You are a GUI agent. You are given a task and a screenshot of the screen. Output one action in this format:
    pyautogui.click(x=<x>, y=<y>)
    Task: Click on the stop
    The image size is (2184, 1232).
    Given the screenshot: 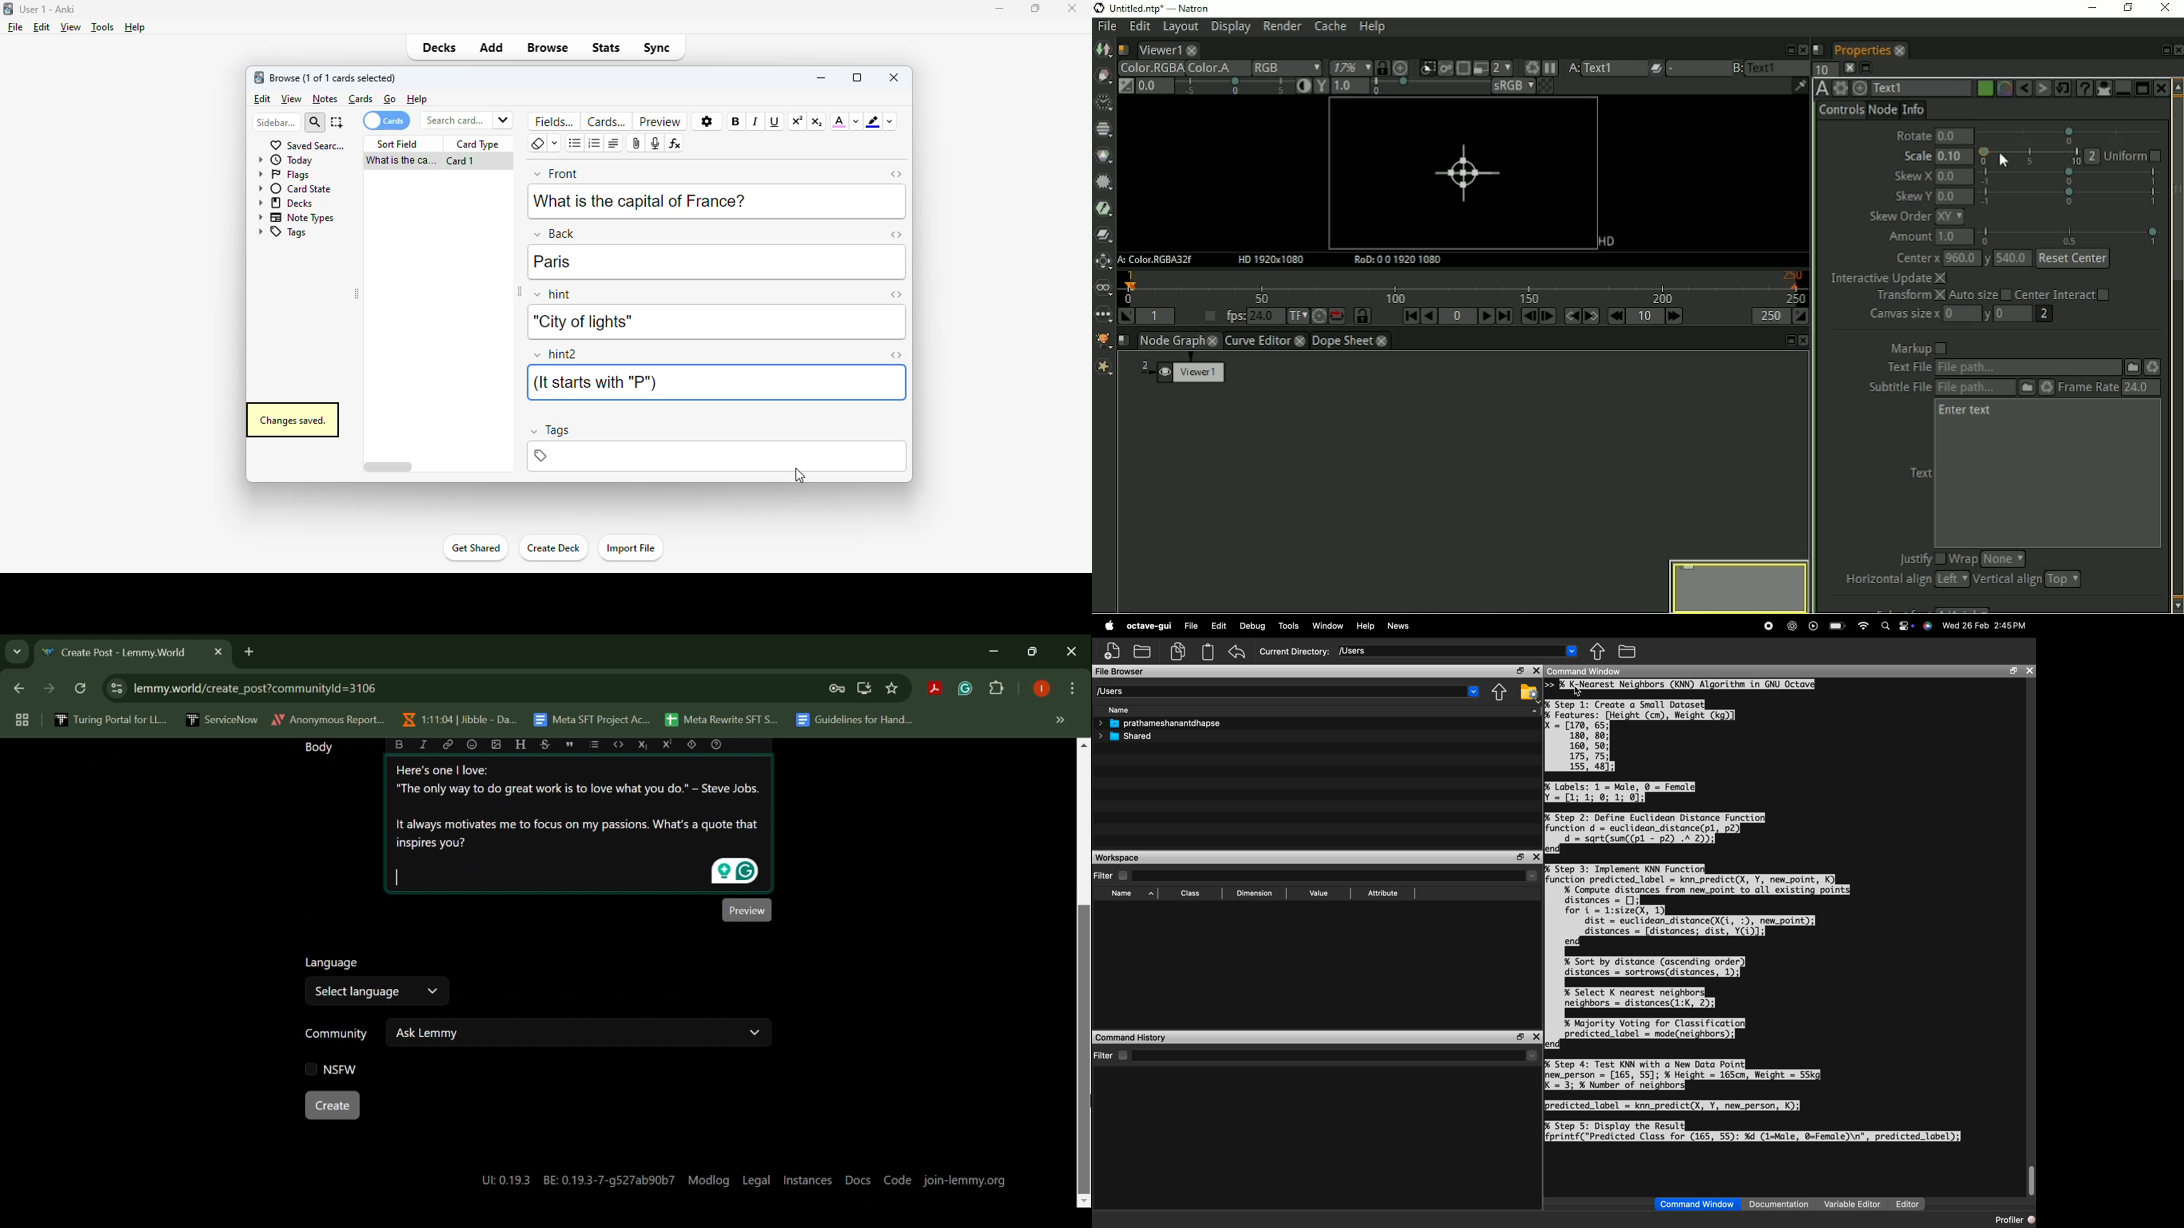 What is the action you would take?
    pyautogui.click(x=1768, y=625)
    